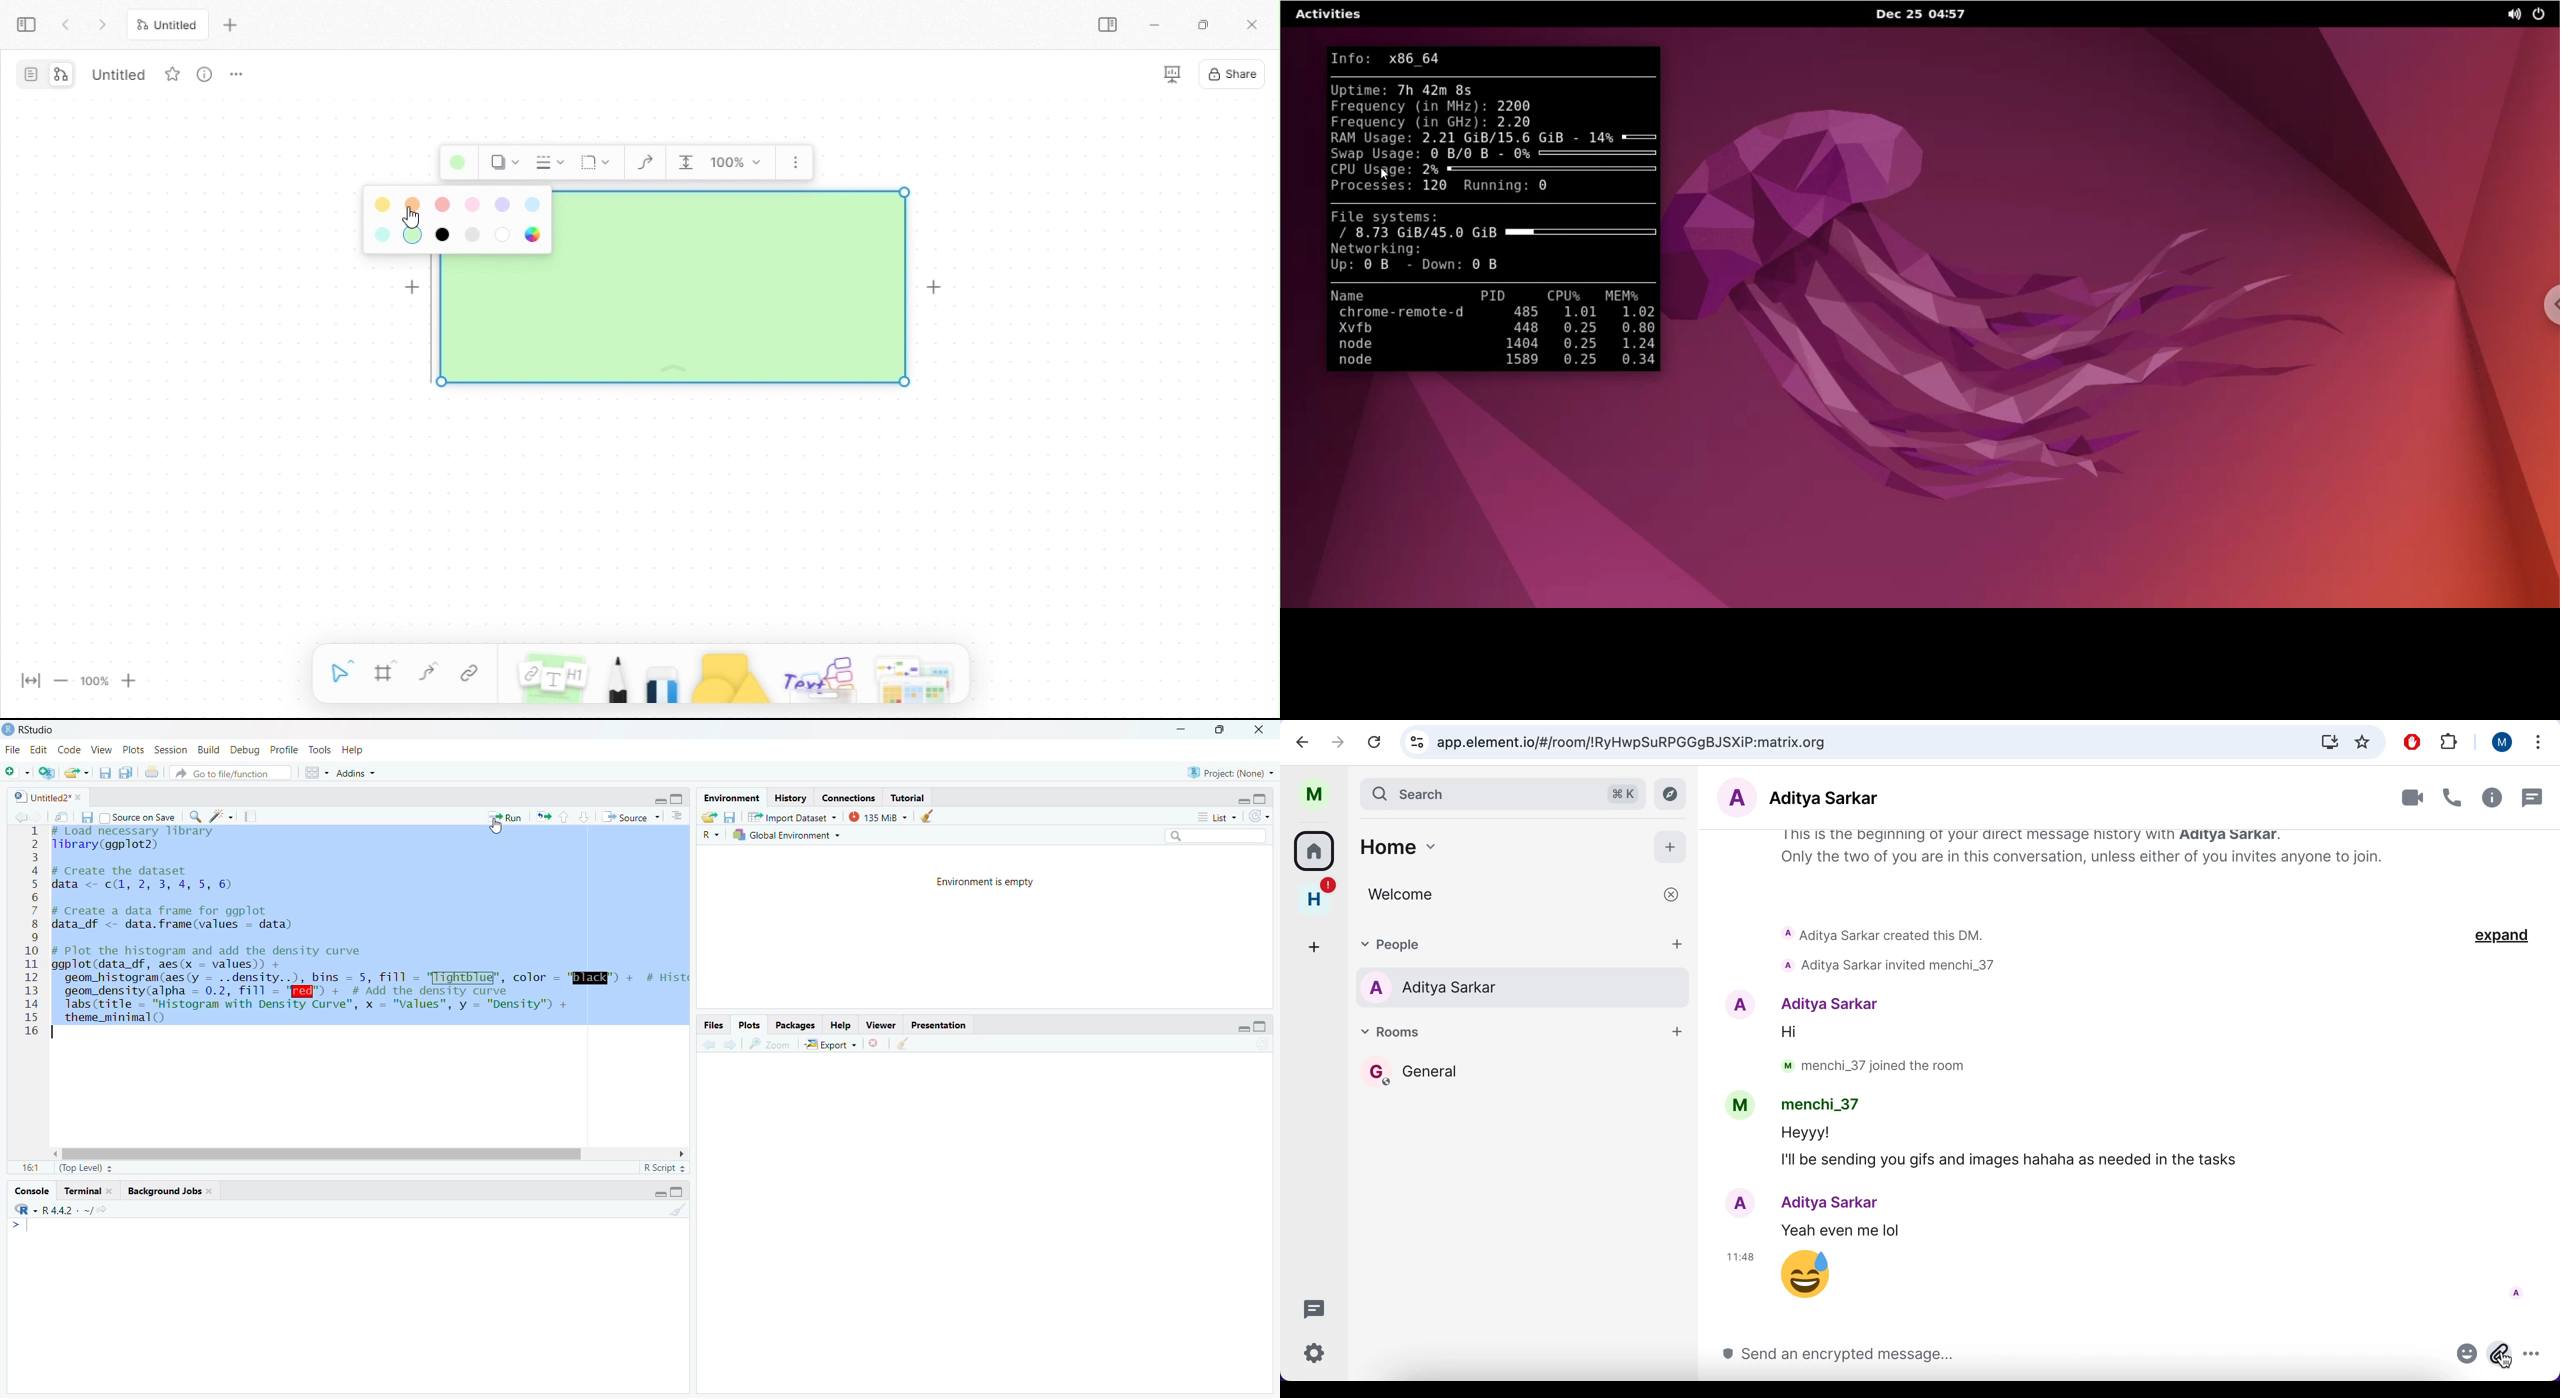 The height and width of the screenshot is (1400, 2576). What do you see at coordinates (1235, 773) in the screenshot?
I see `Project(None)` at bounding box center [1235, 773].